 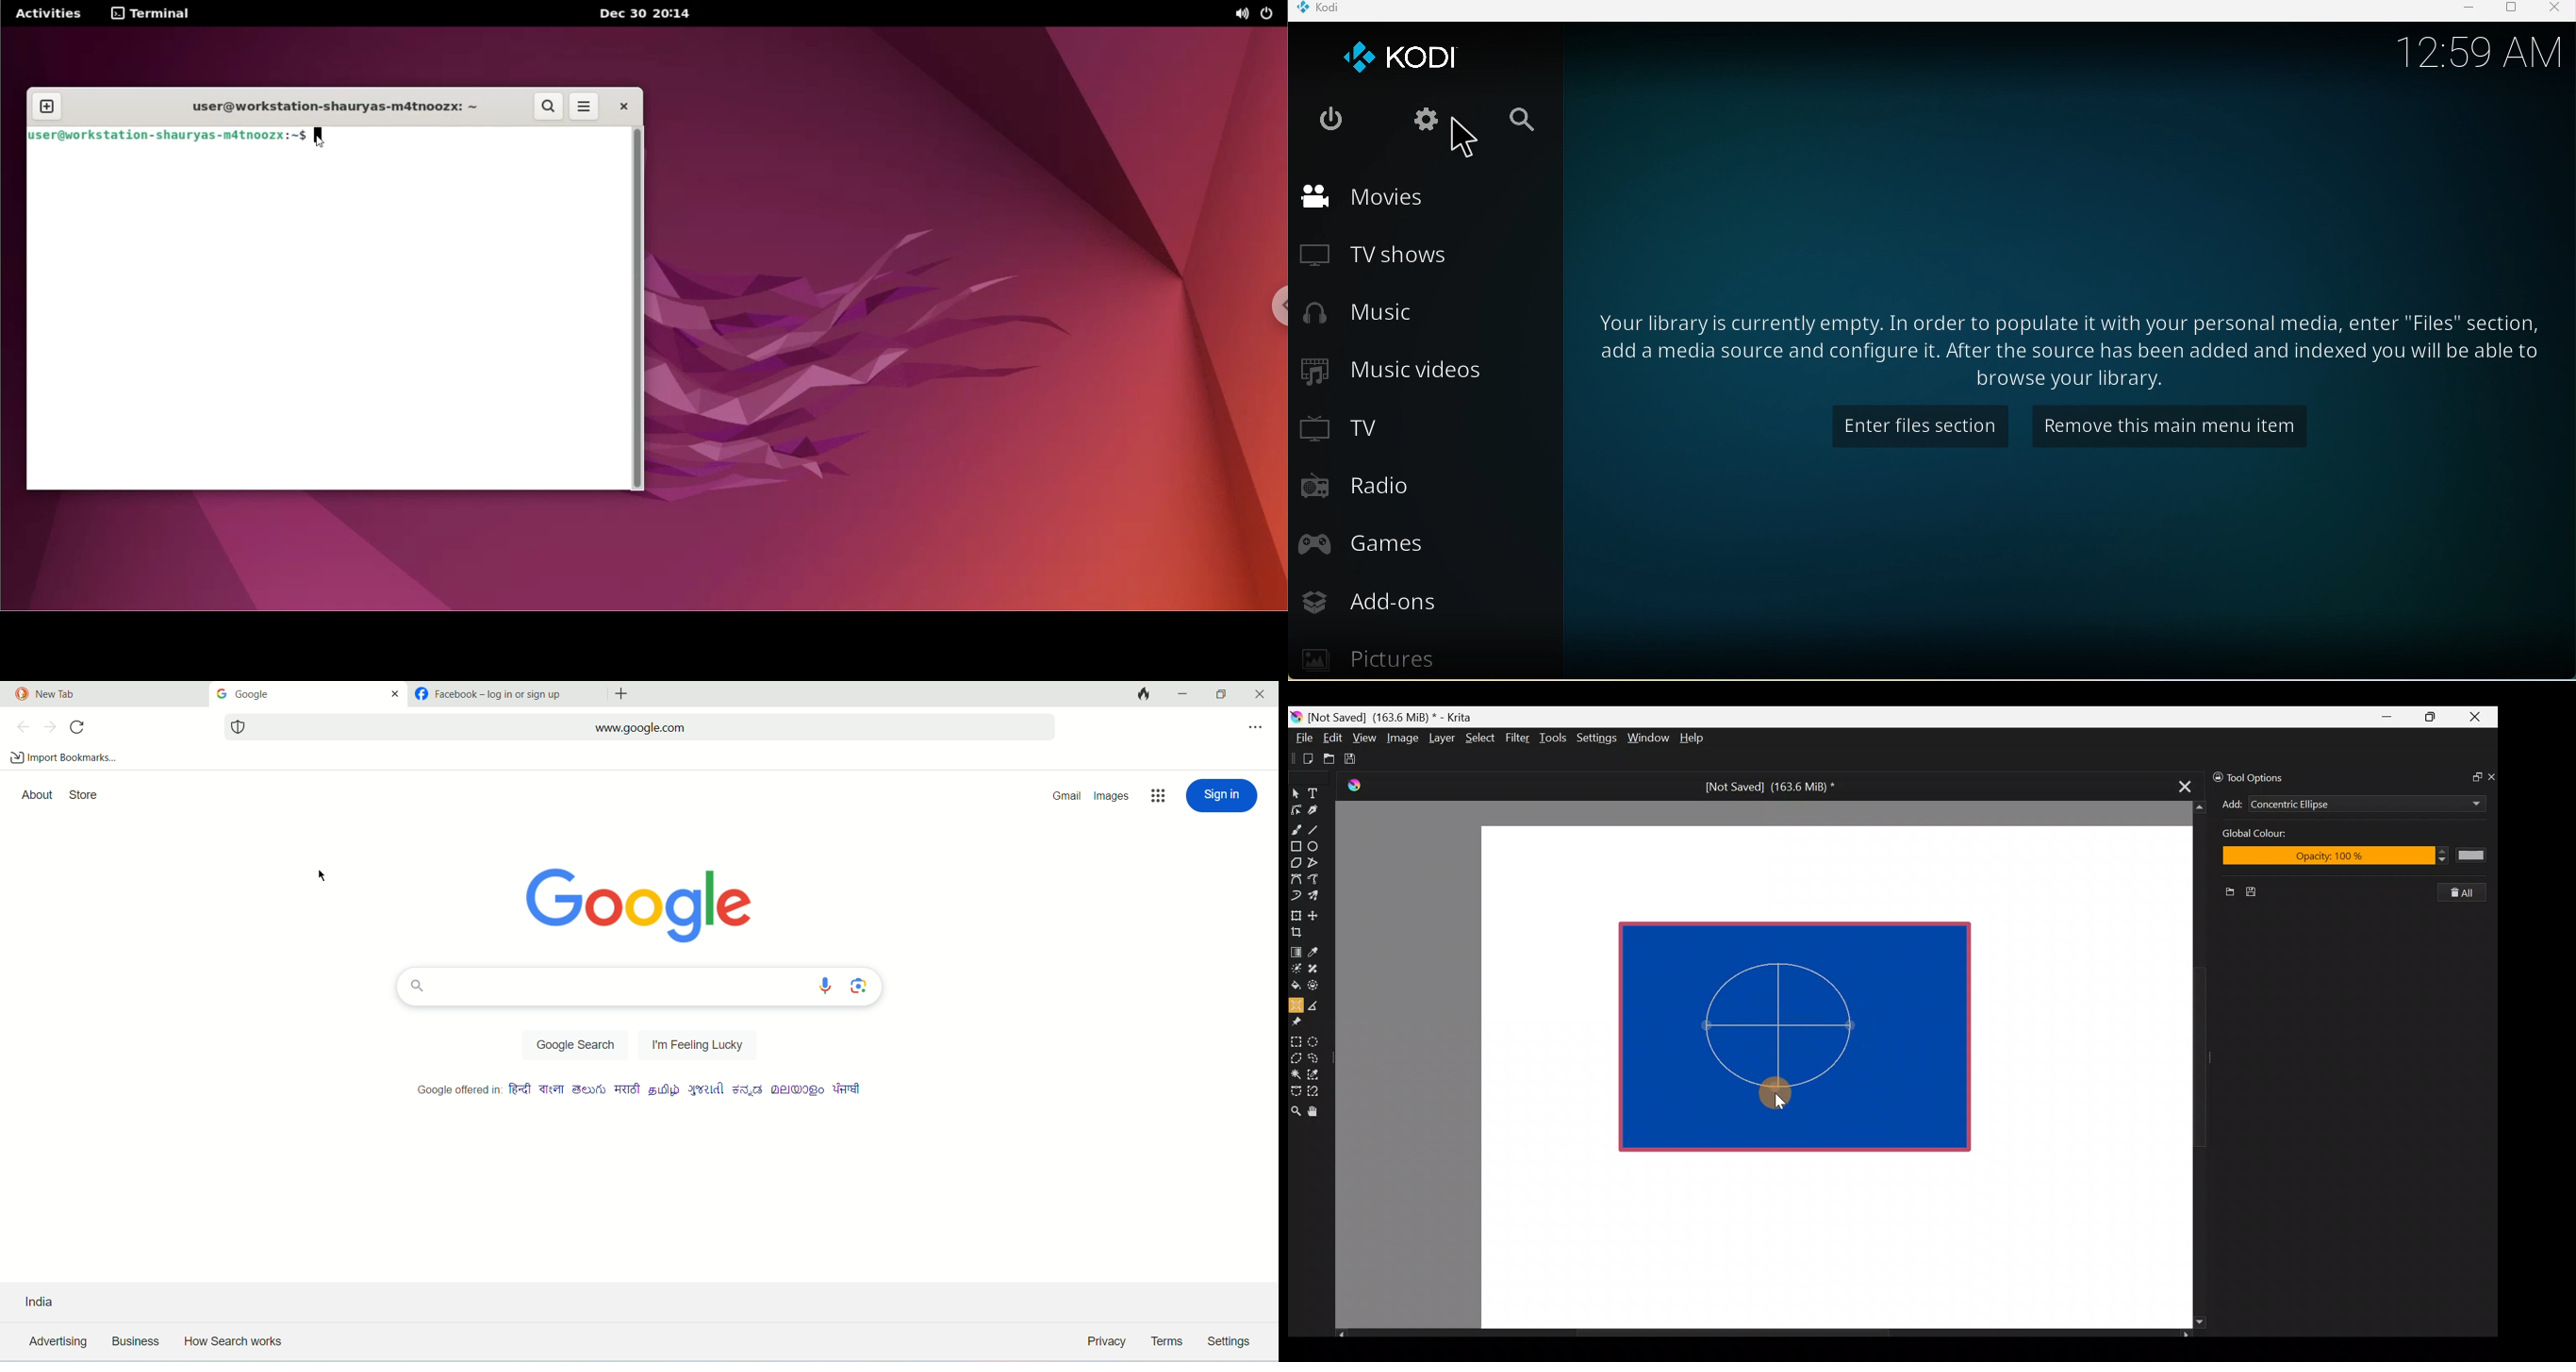 I want to click on Enter files section, so click(x=1916, y=430).